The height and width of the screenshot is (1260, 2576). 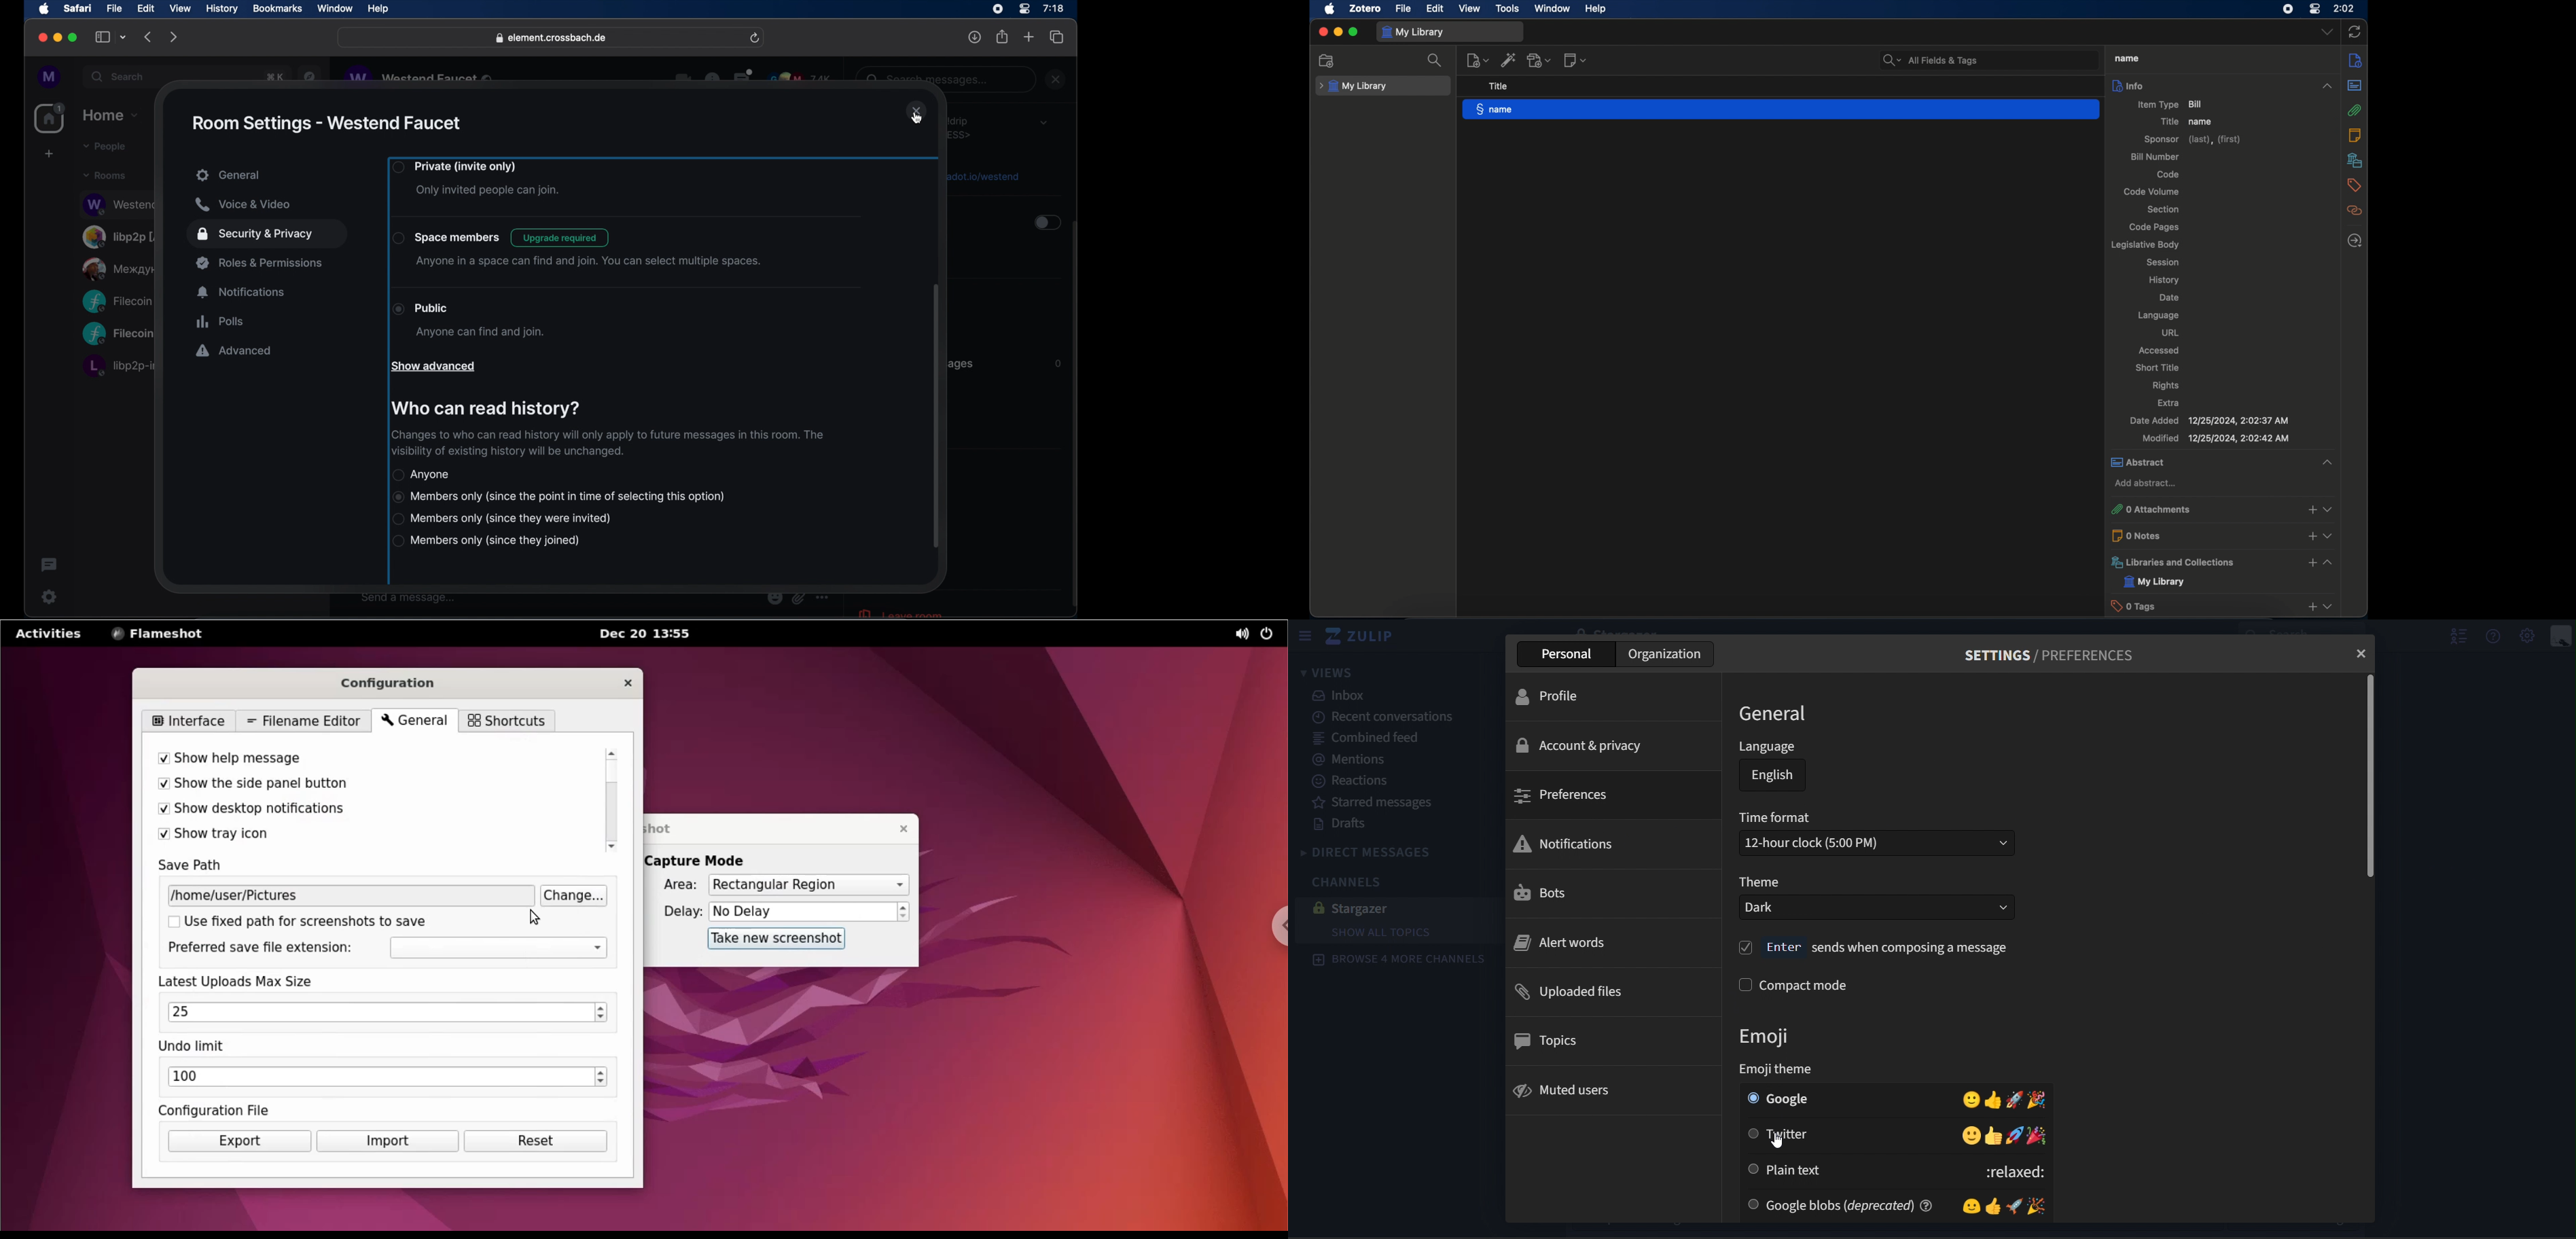 What do you see at coordinates (1389, 908) in the screenshot?
I see `stargazer` at bounding box center [1389, 908].